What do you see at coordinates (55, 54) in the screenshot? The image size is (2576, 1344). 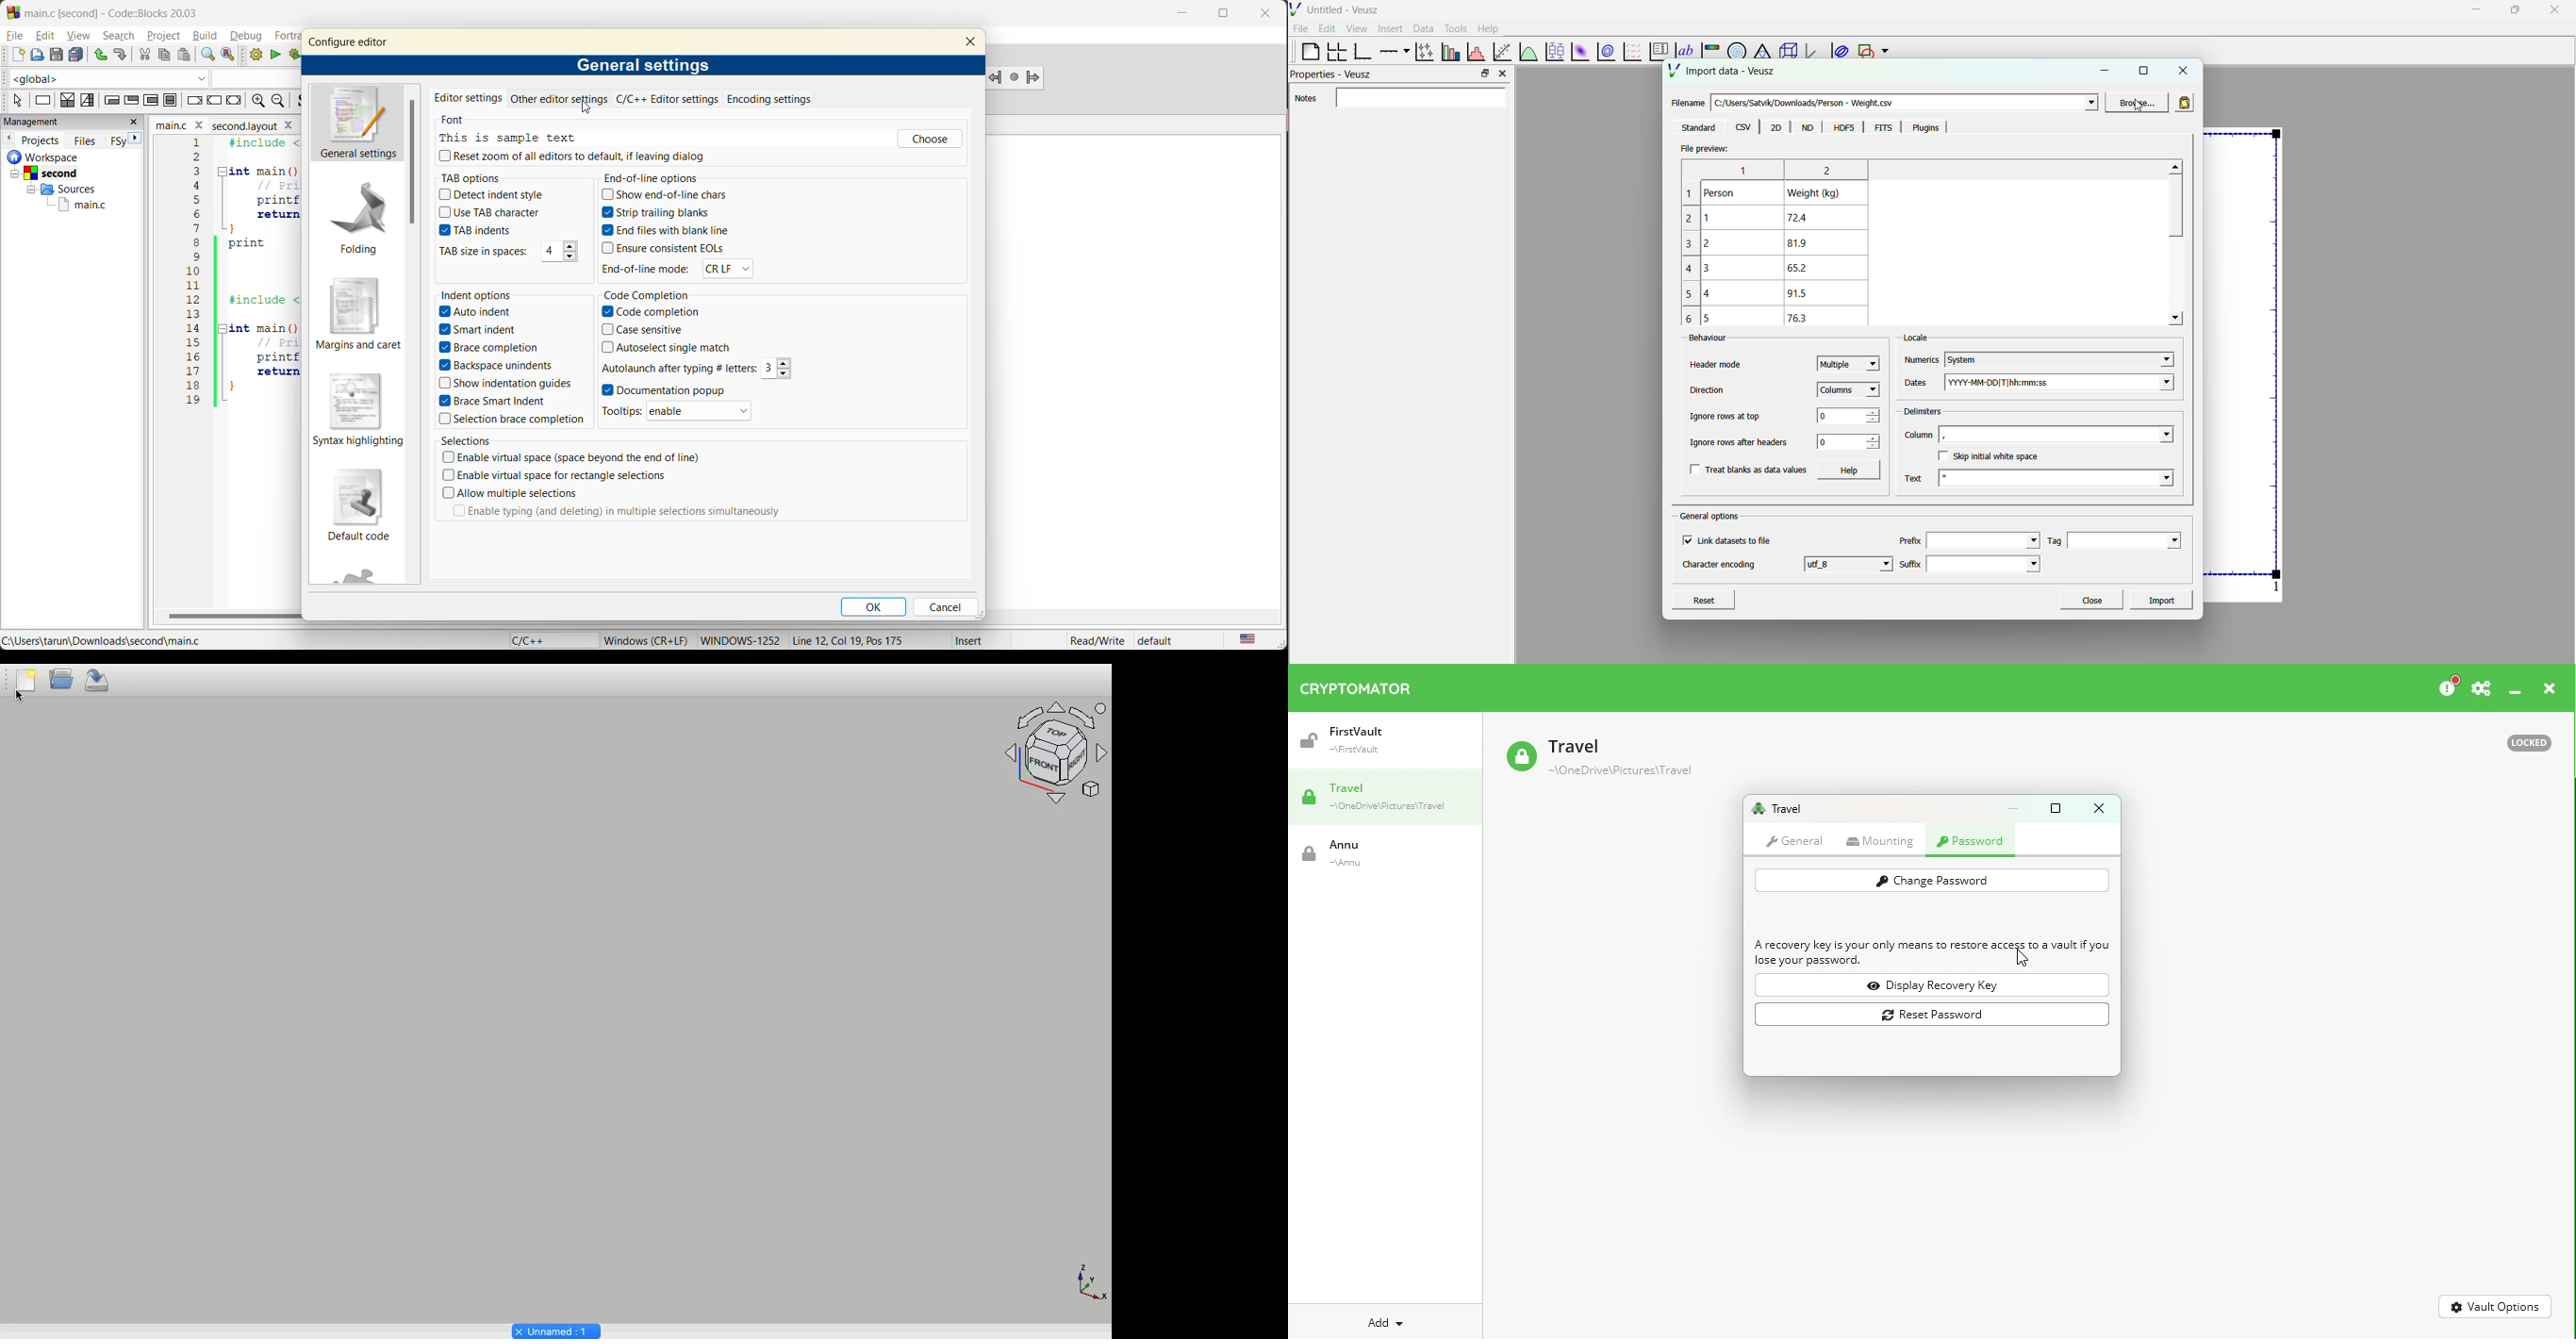 I see `save` at bounding box center [55, 54].